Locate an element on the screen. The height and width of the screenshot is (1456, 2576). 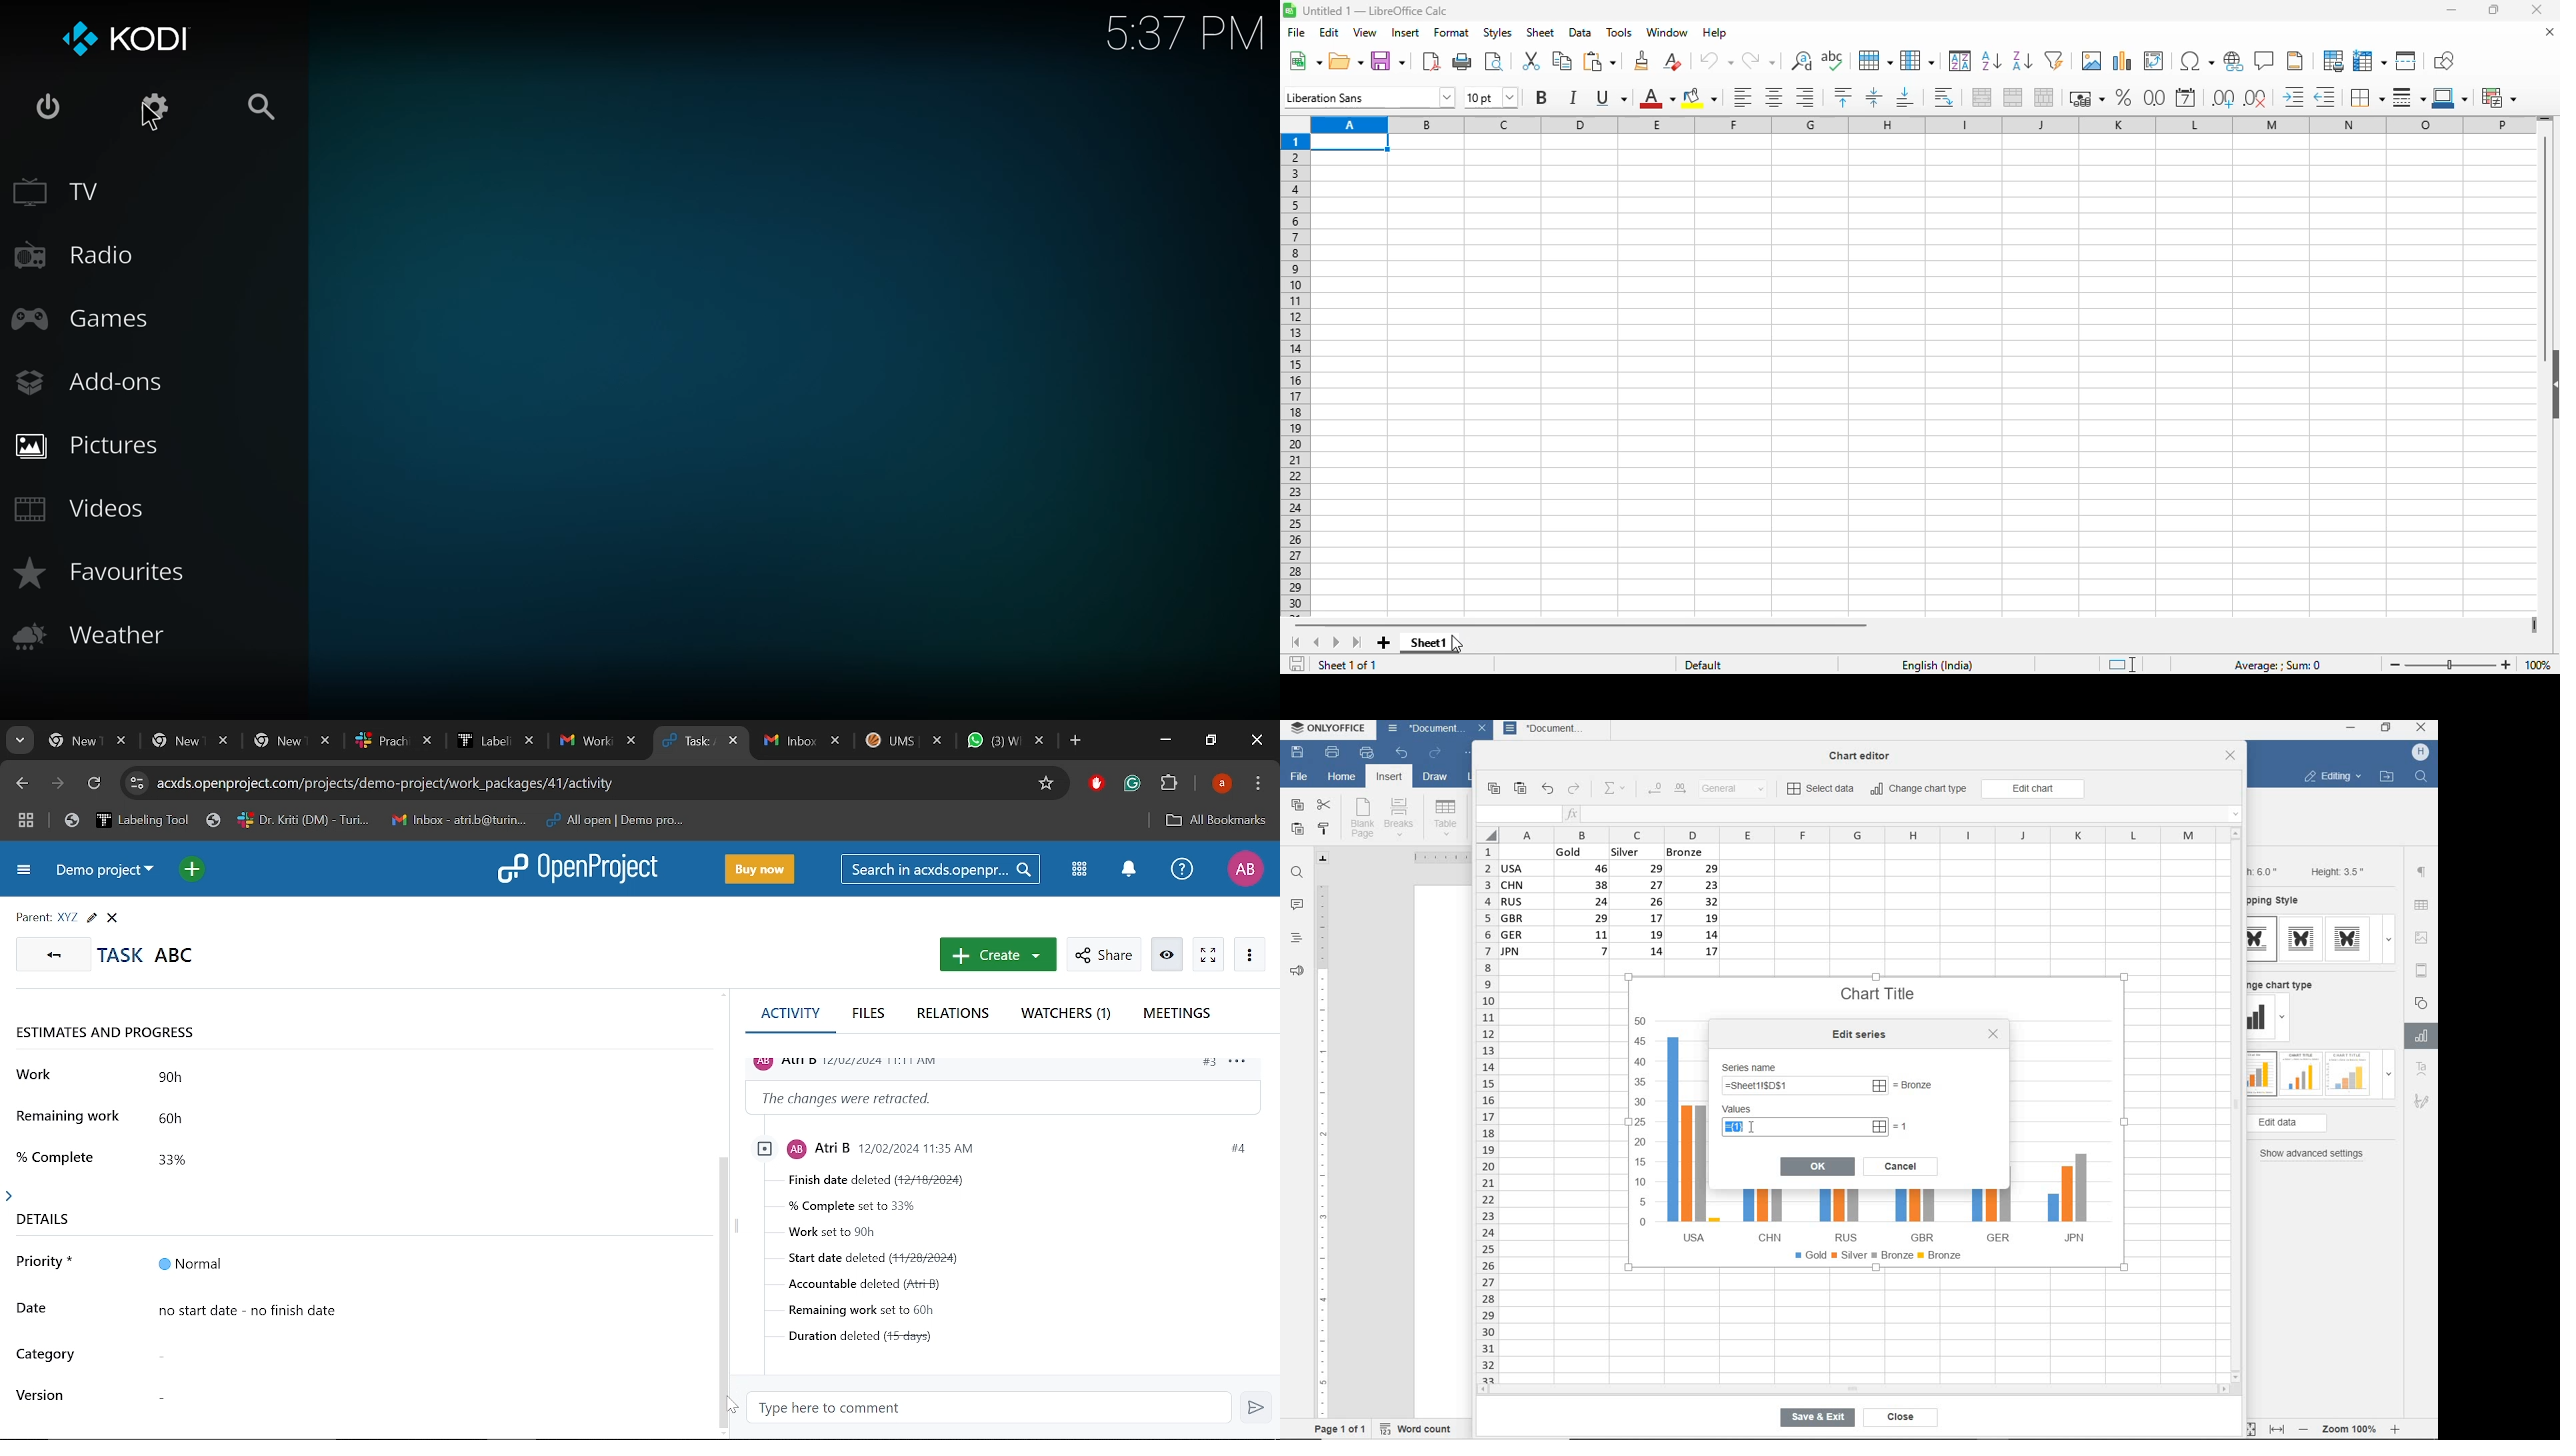
change chart type is located at coordinates (1920, 790).